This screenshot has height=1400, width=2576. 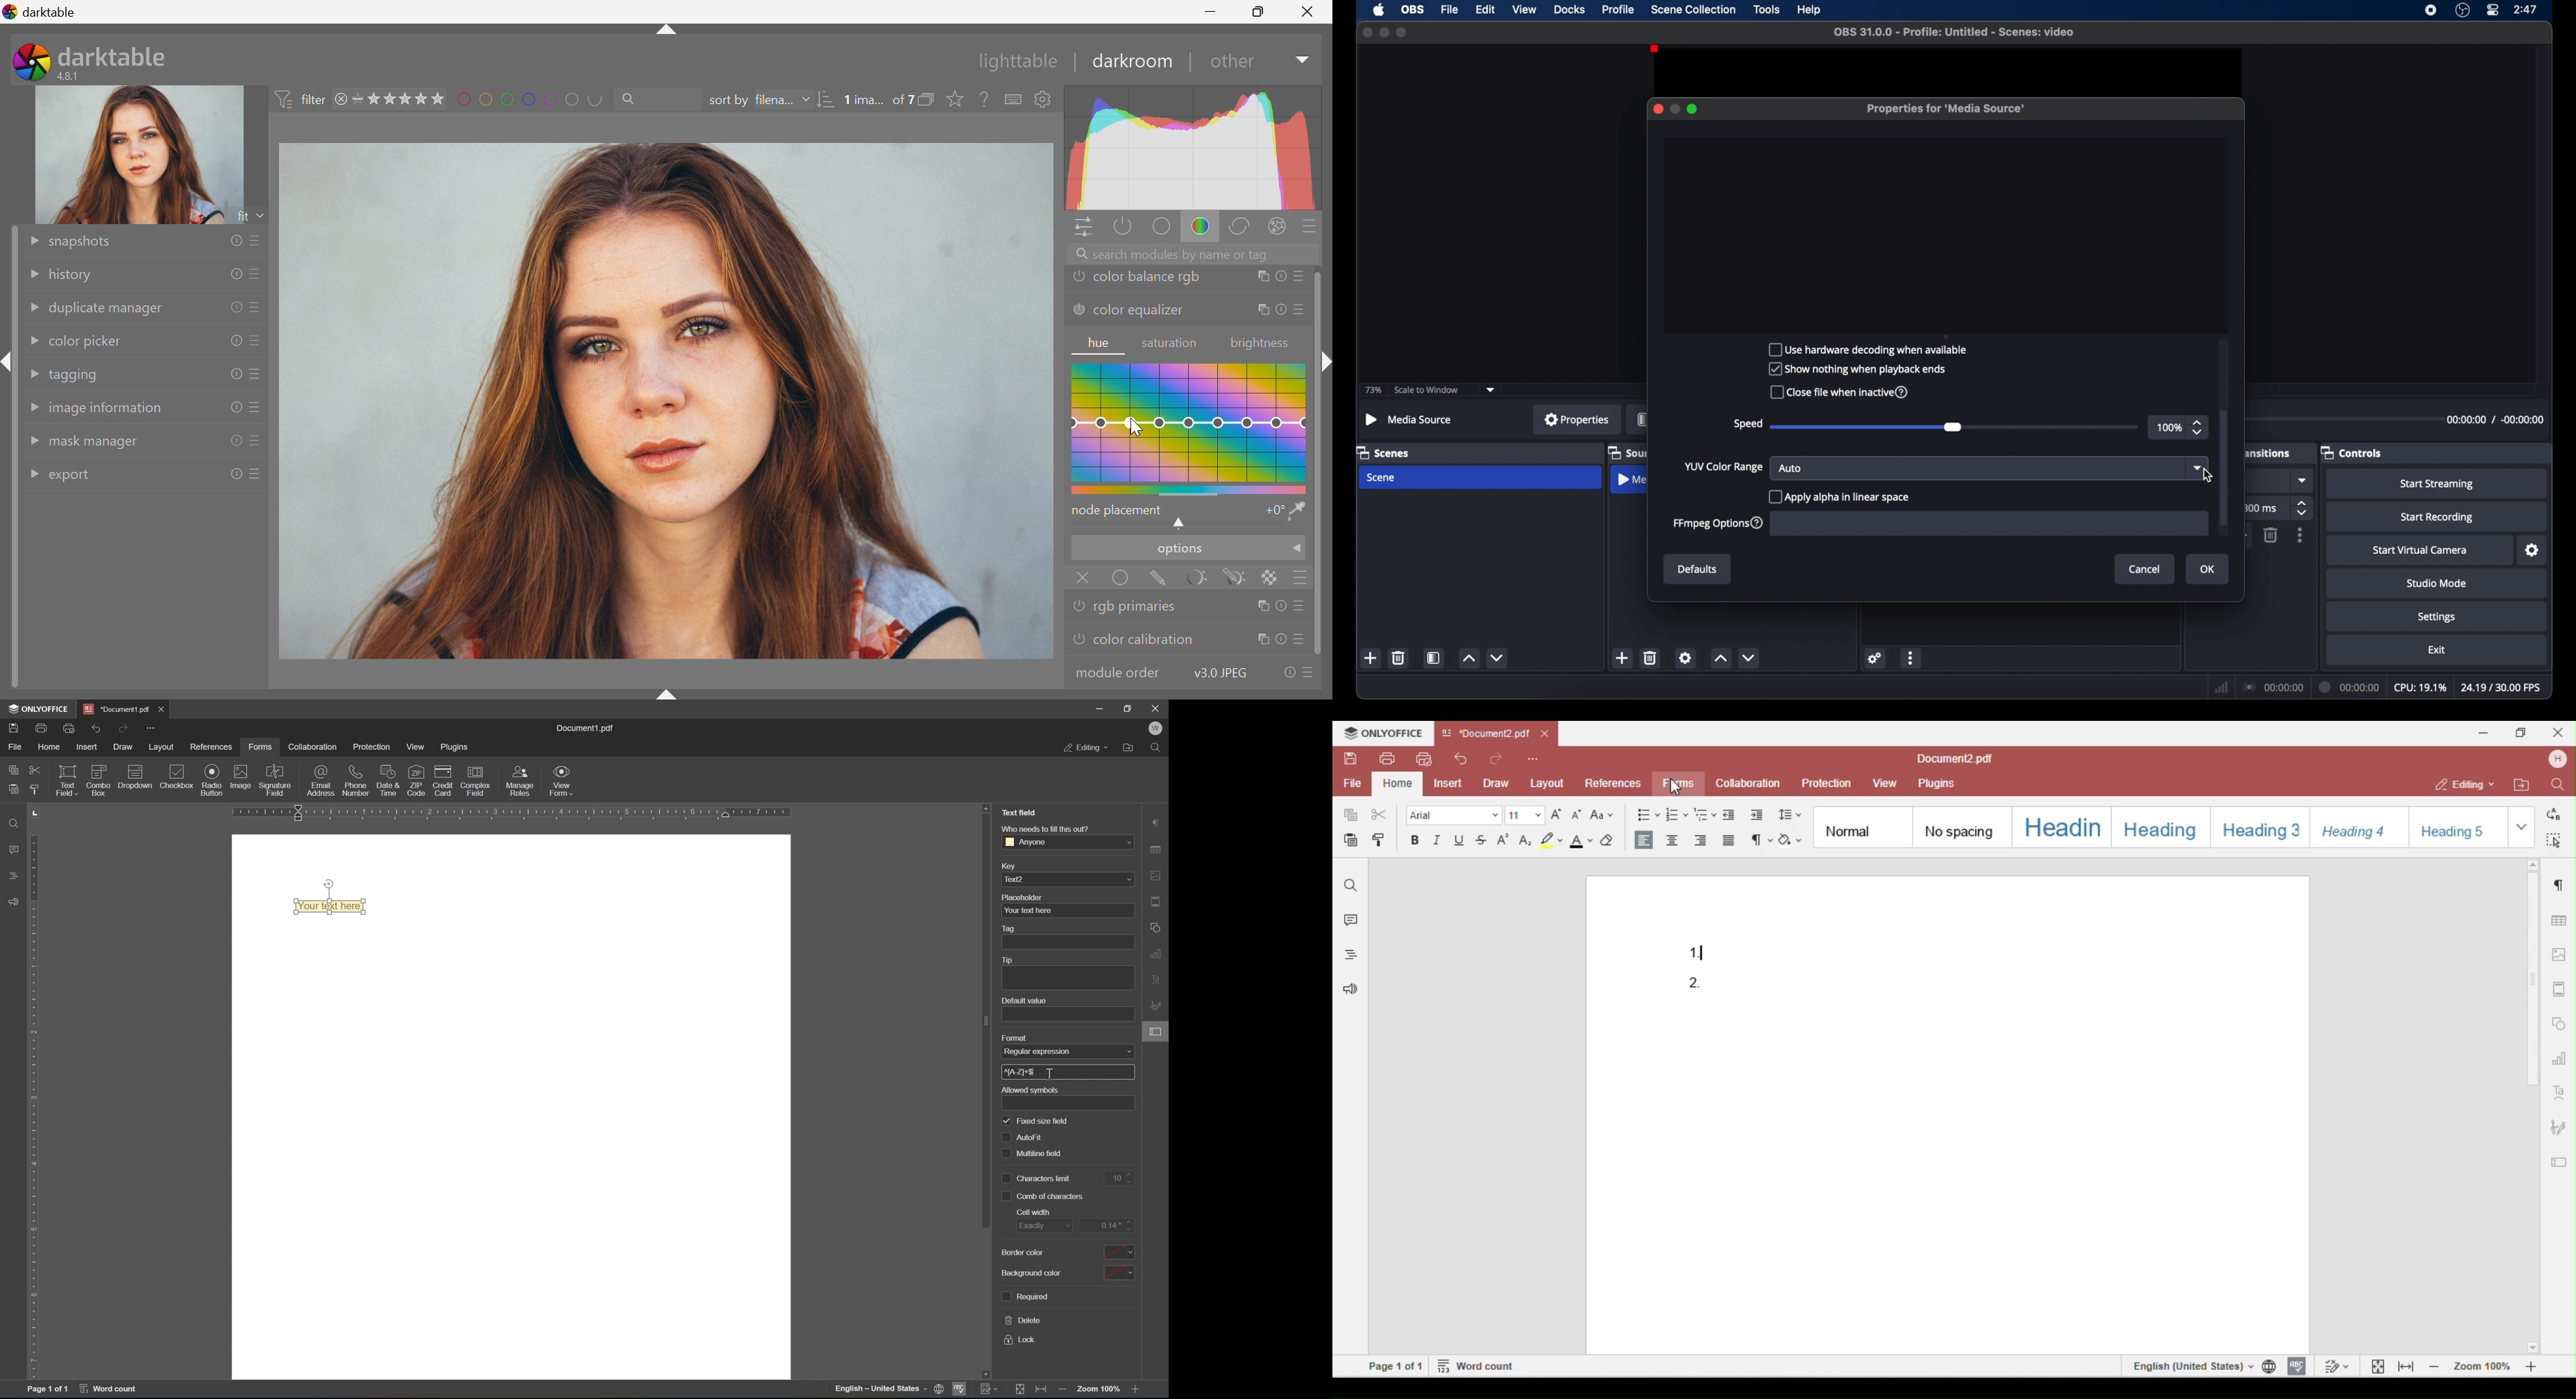 I want to click on ONLYOFFICE, so click(x=40, y=709).